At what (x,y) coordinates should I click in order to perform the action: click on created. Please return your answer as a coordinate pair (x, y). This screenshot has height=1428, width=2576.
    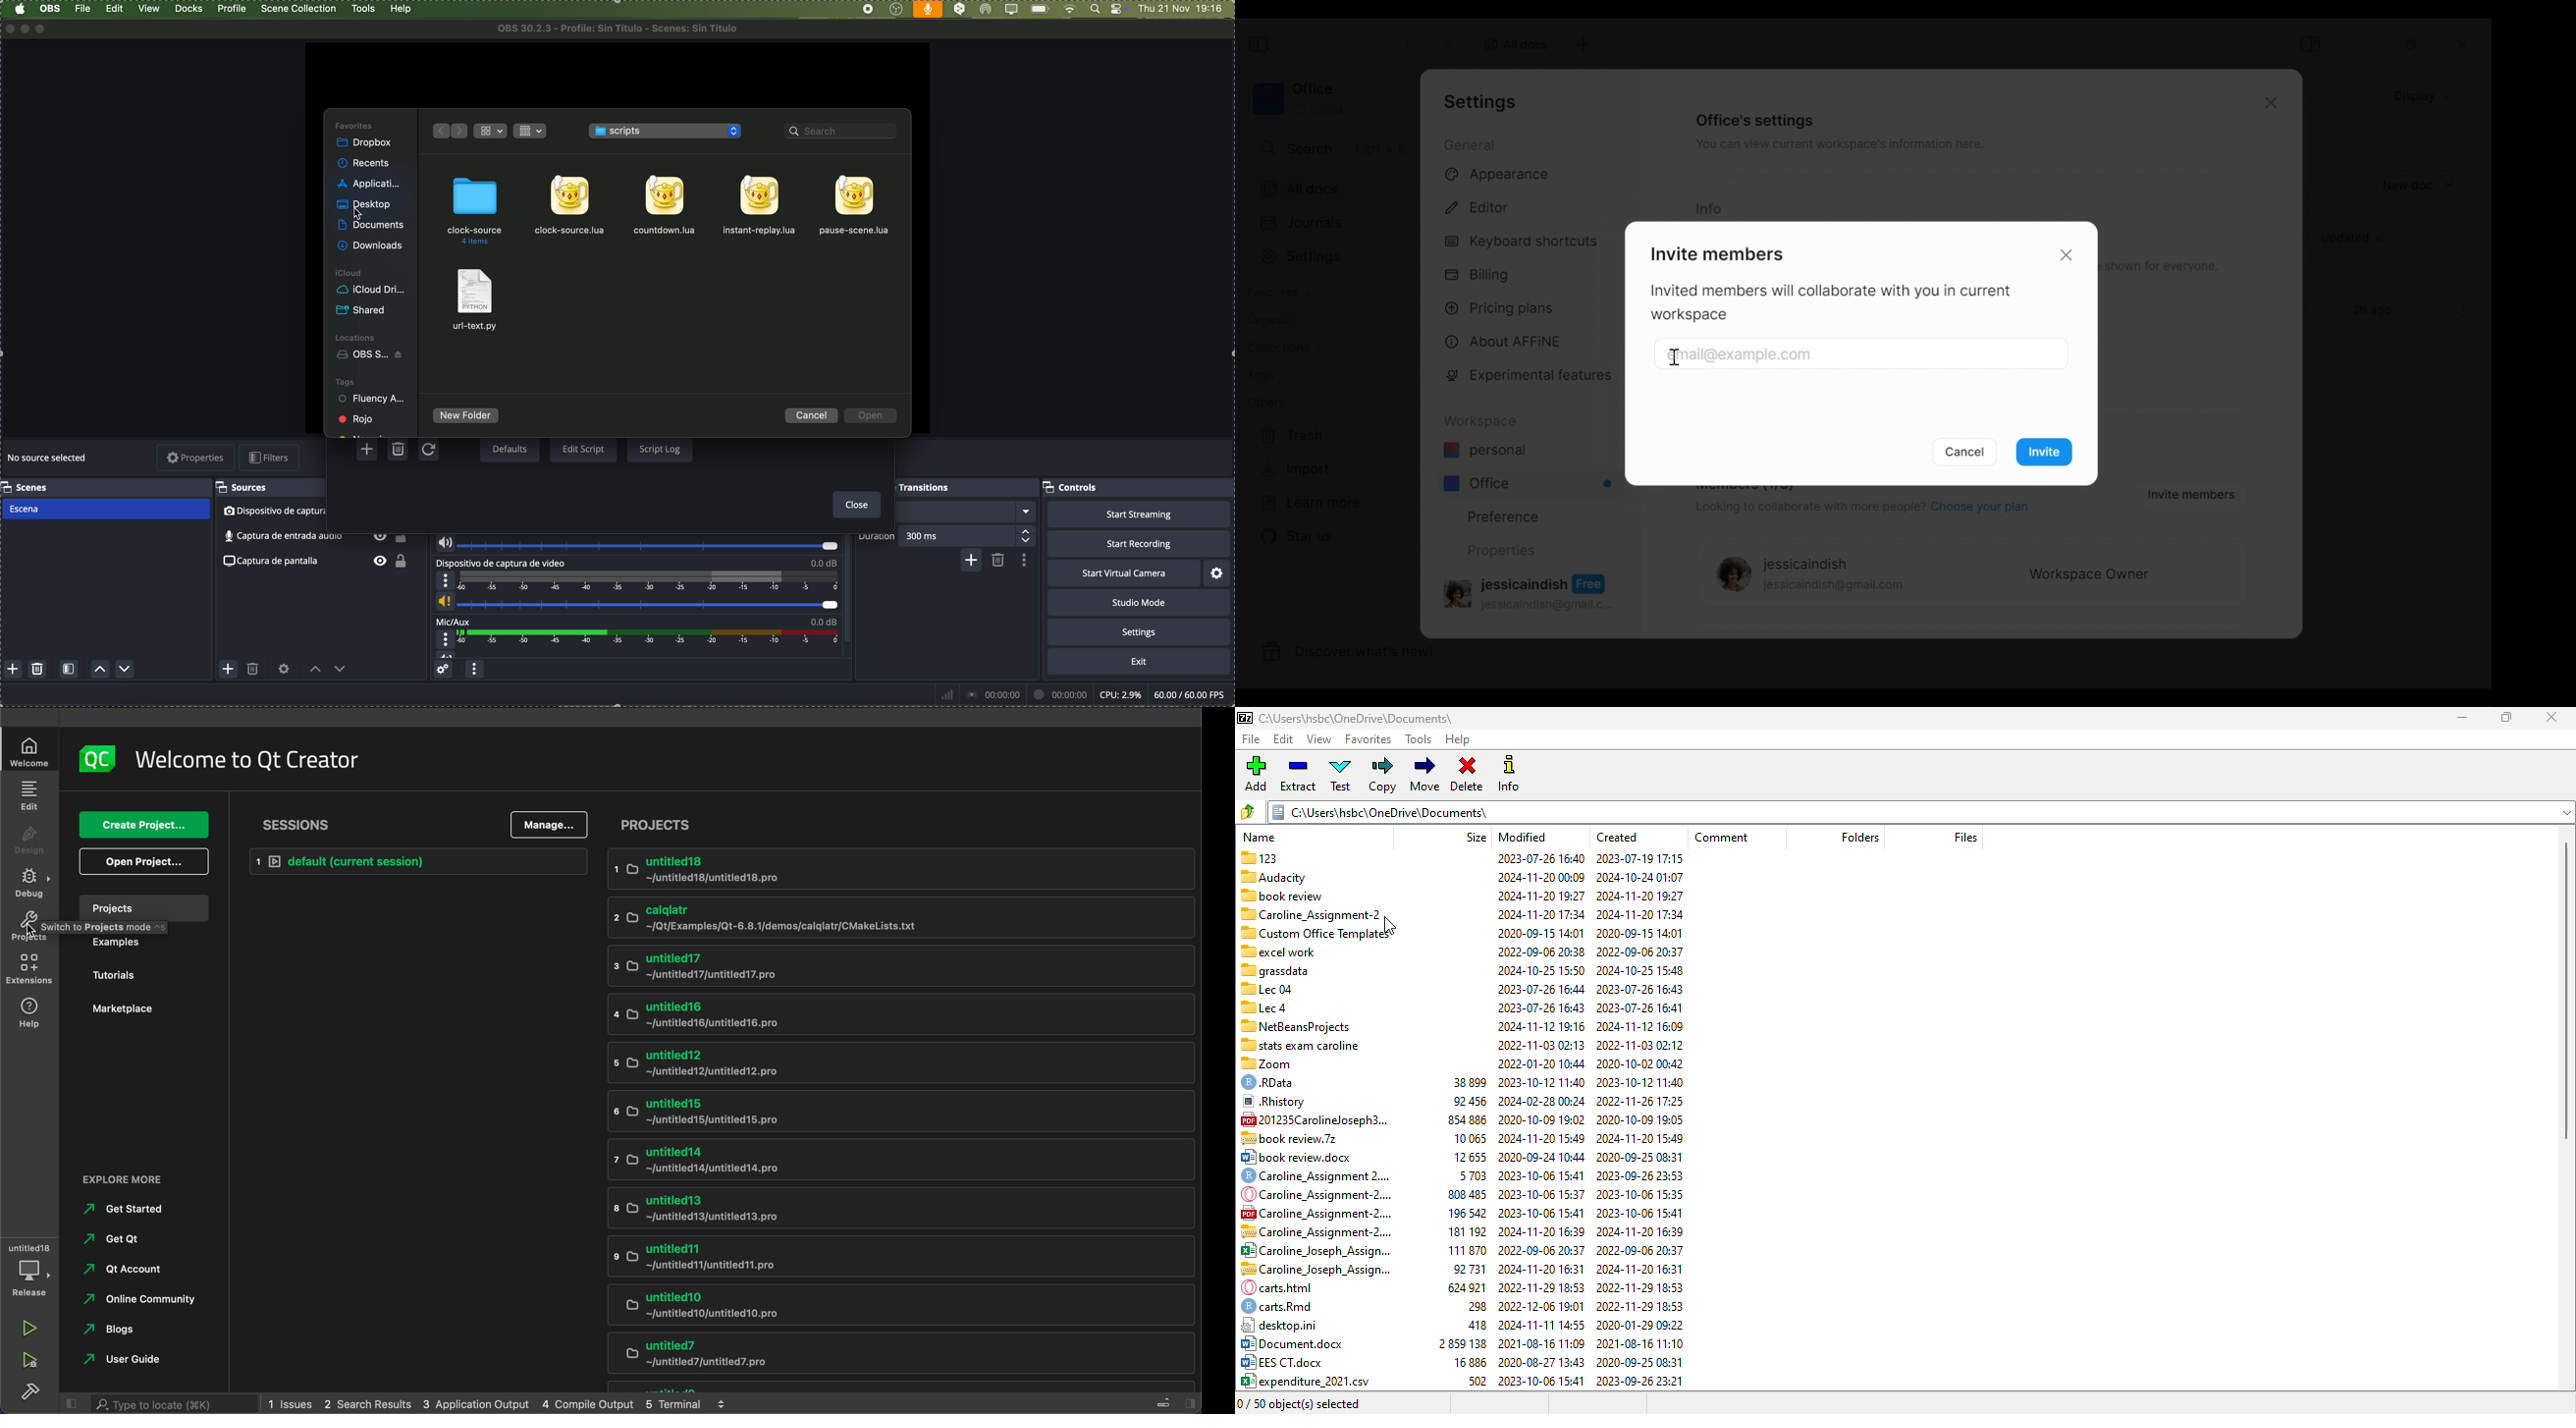
    Looking at the image, I should click on (1616, 838).